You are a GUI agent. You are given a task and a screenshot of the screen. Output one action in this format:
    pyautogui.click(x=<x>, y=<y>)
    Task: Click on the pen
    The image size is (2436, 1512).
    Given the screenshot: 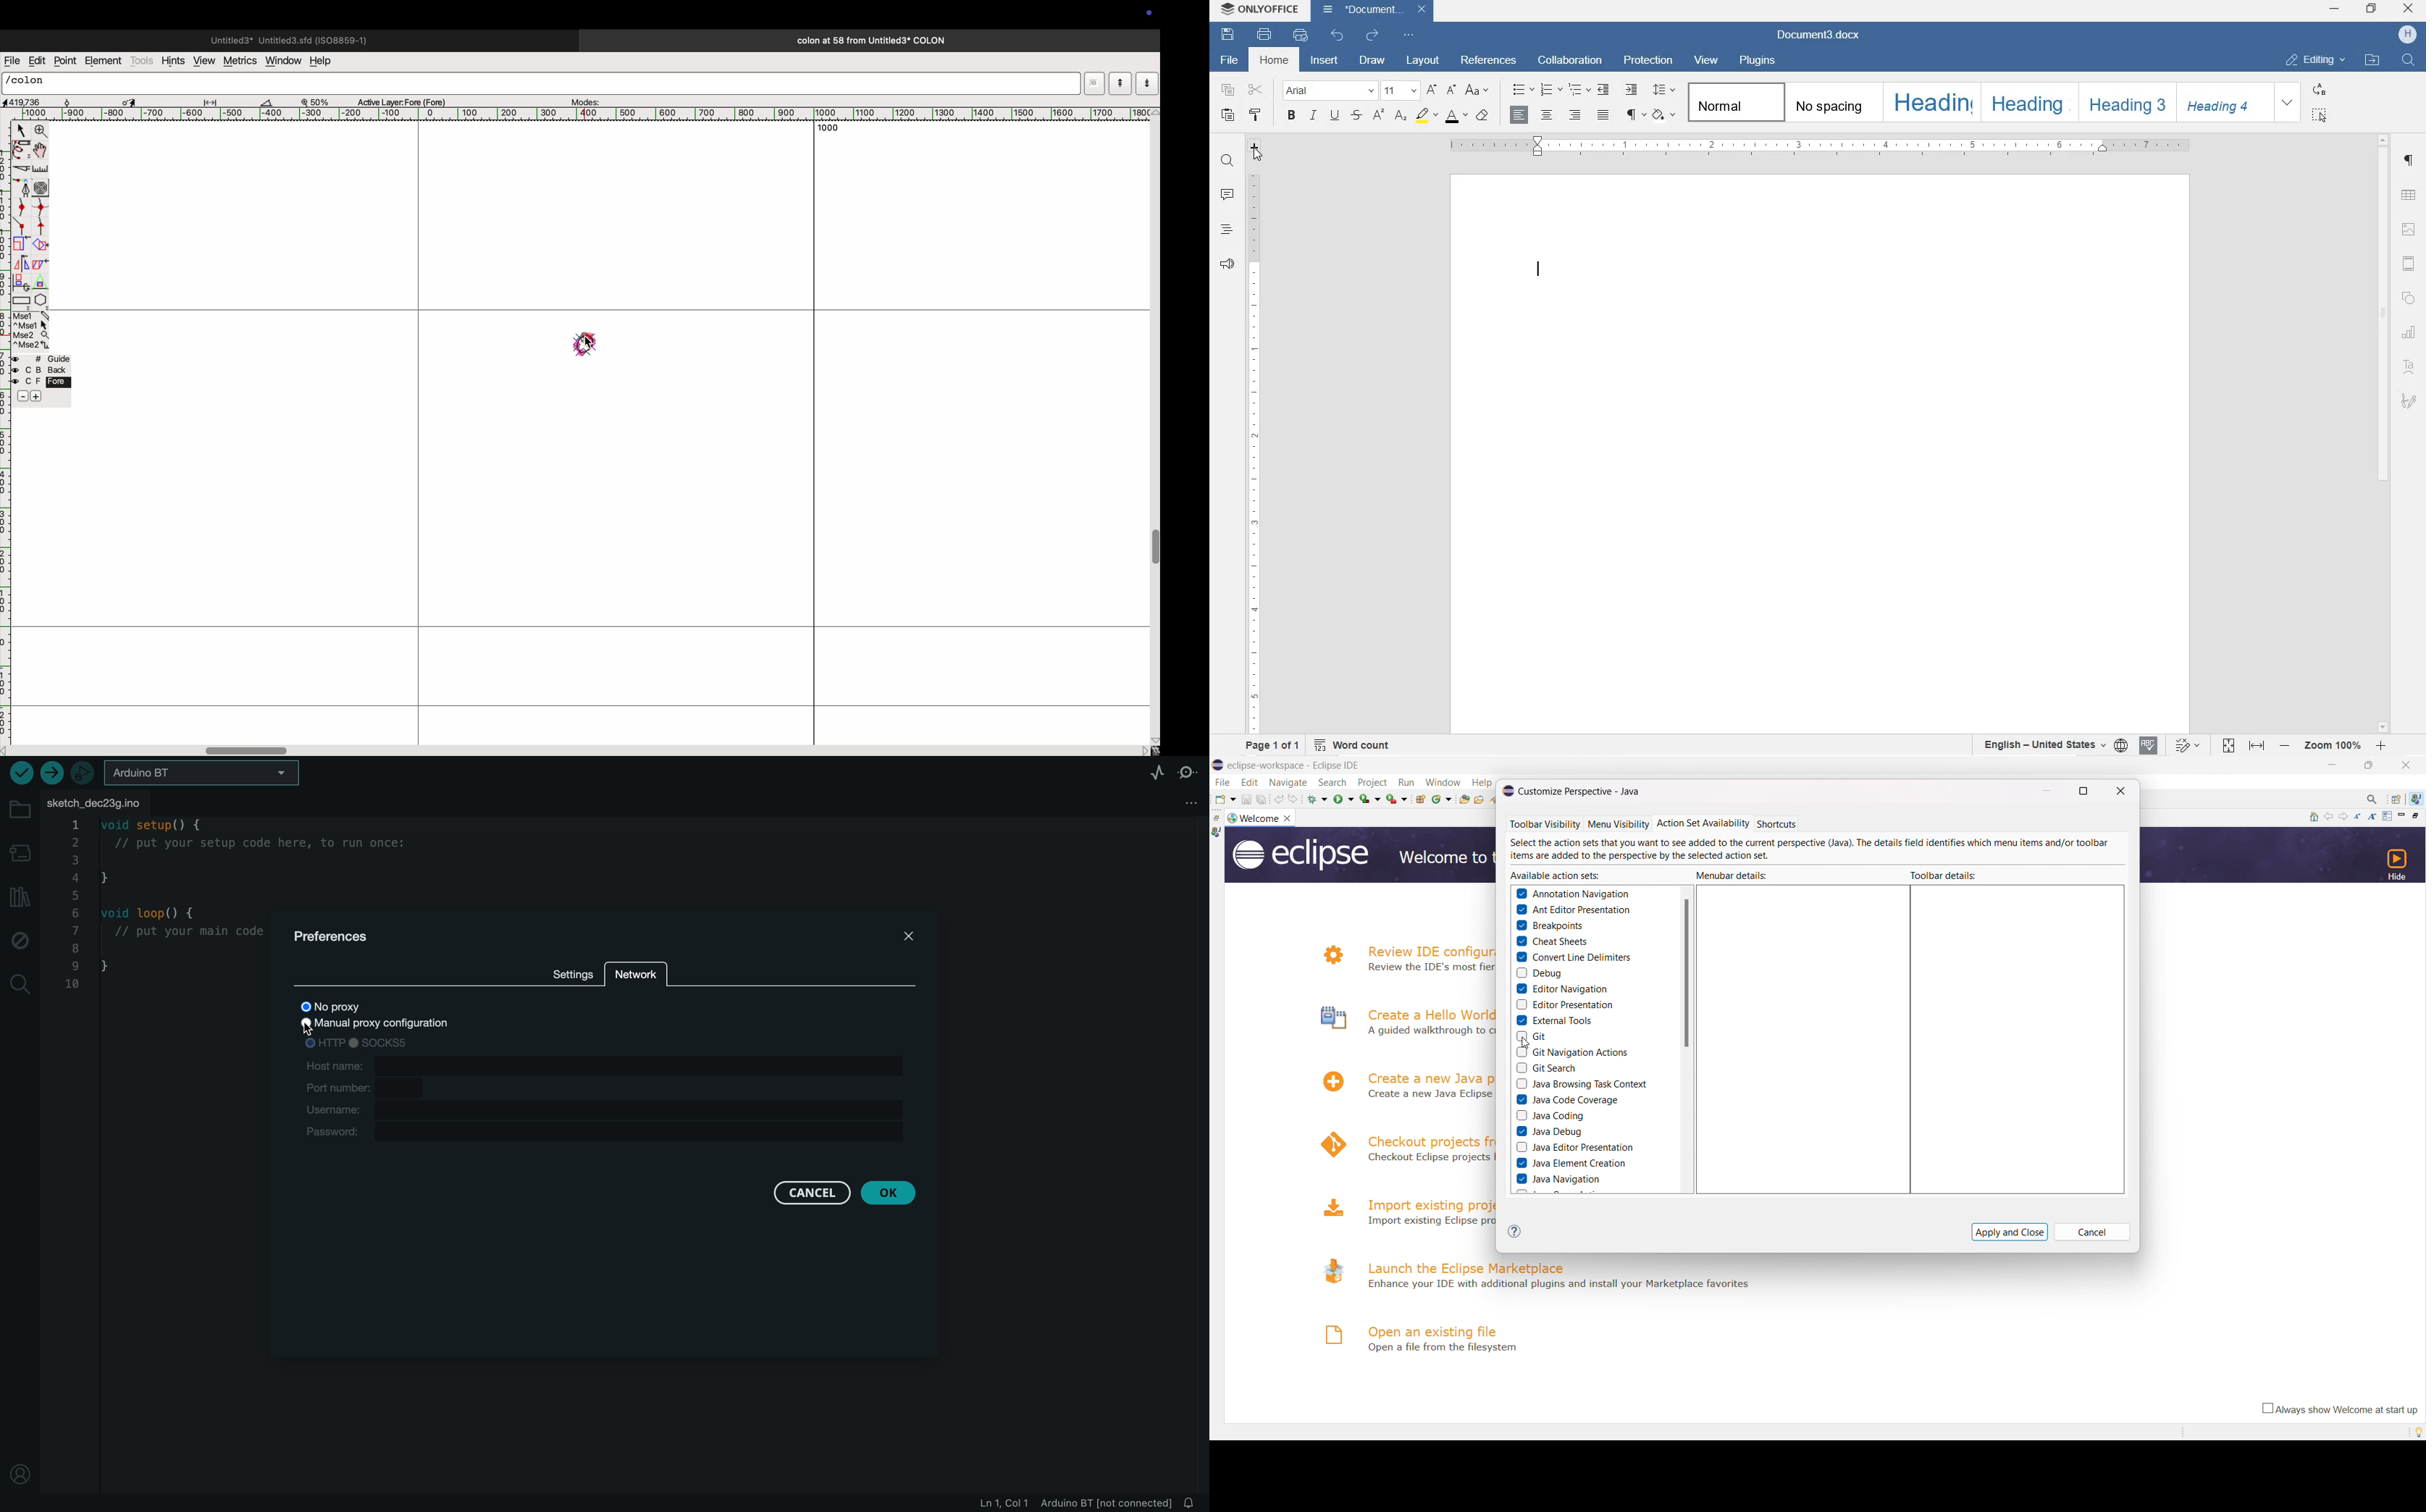 What is the action you would take?
    pyautogui.click(x=21, y=152)
    